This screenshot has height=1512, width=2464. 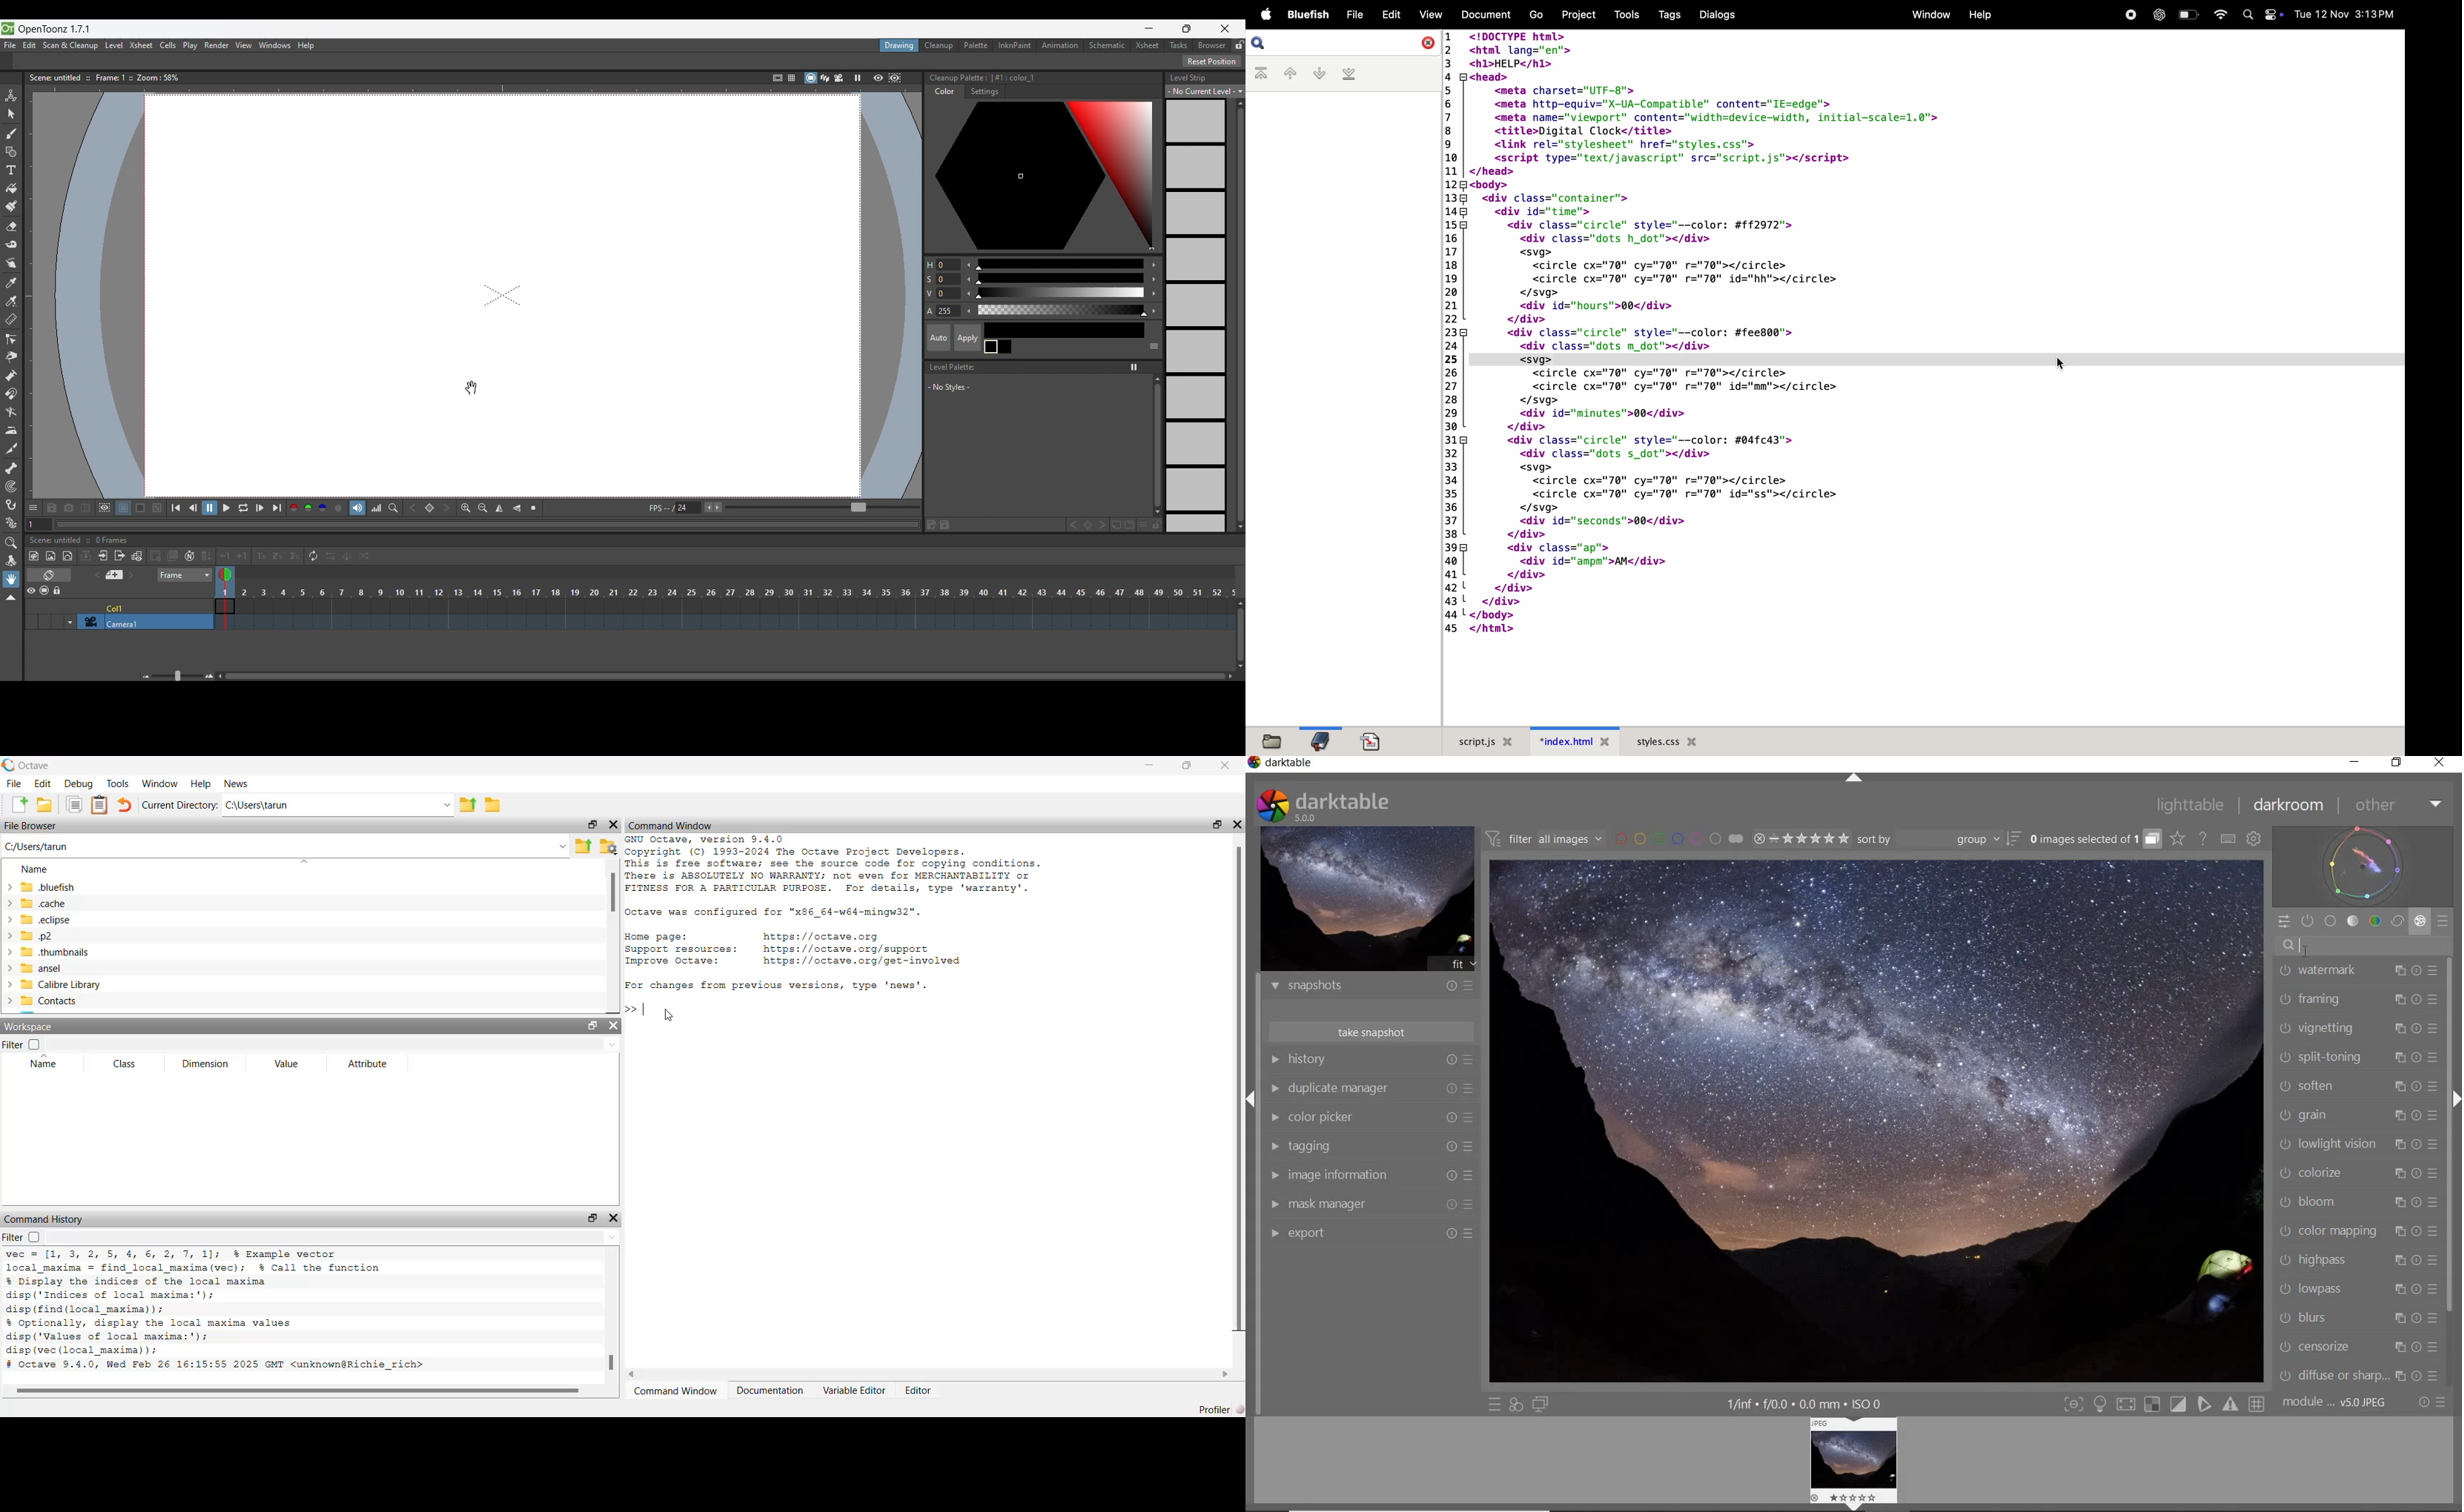 I want to click on Change color modification manually, so click(x=948, y=287).